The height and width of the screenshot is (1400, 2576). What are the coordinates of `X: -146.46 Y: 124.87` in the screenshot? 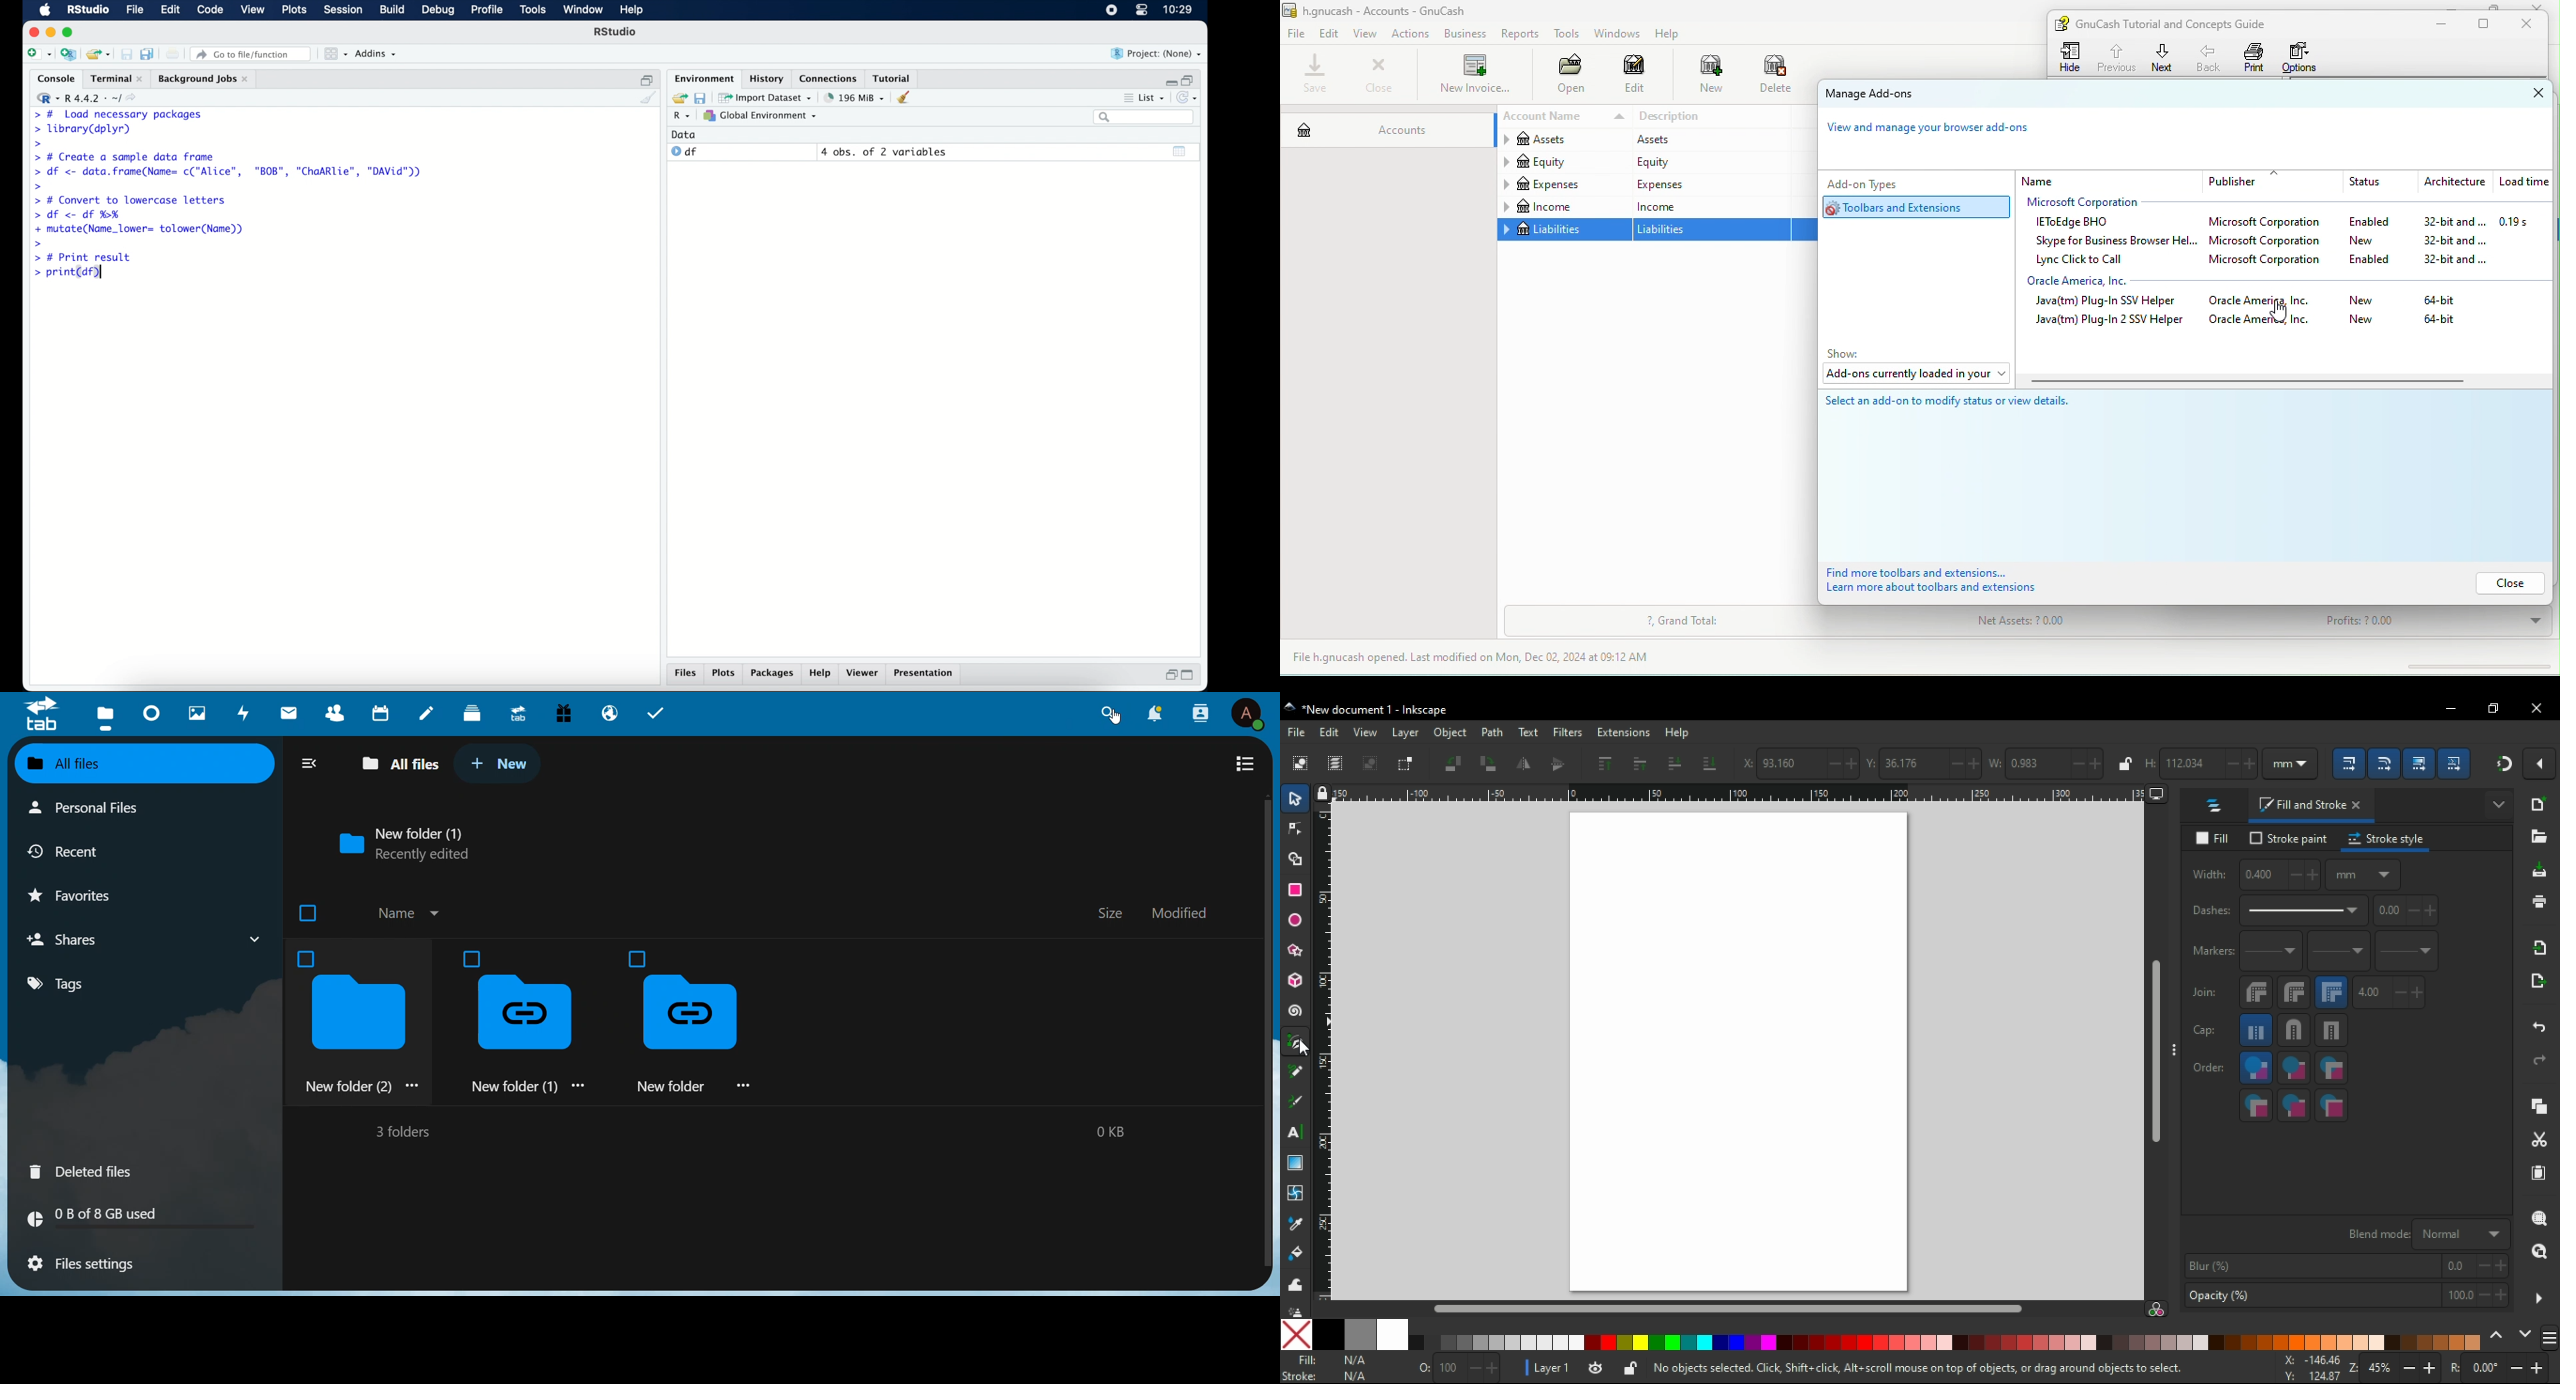 It's located at (2306, 1369).